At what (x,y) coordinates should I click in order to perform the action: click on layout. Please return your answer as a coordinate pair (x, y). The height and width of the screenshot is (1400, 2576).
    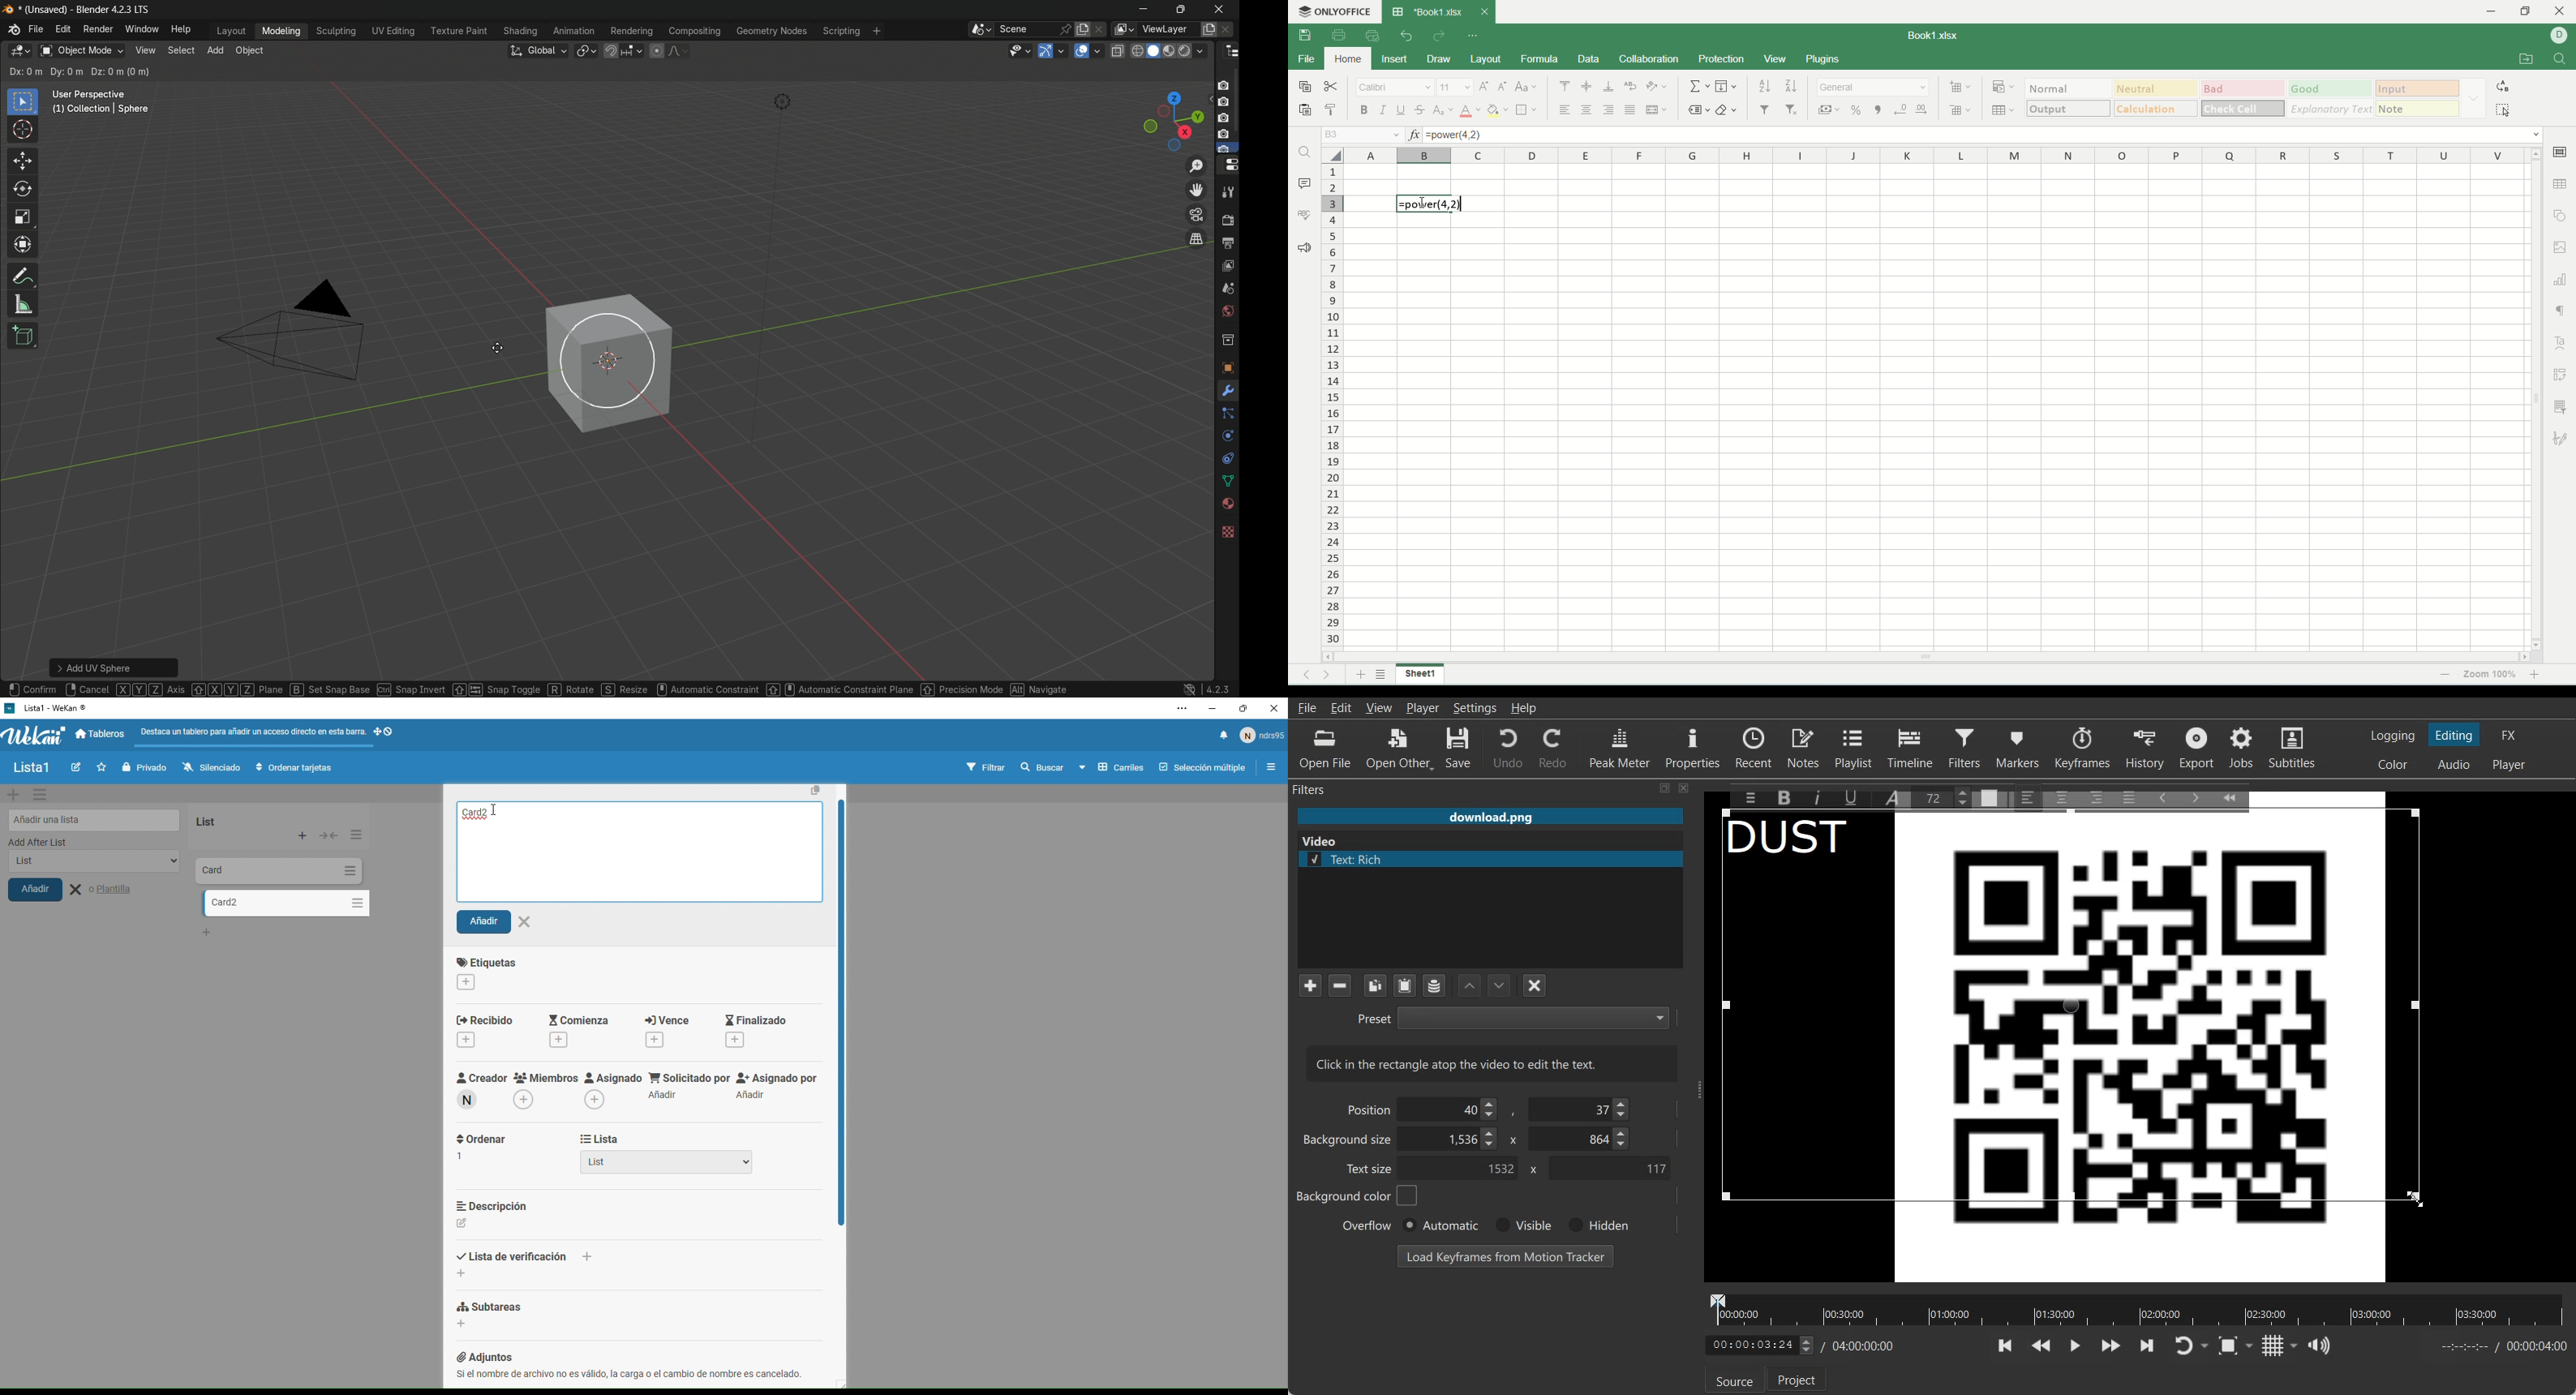
    Looking at the image, I should click on (1486, 60).